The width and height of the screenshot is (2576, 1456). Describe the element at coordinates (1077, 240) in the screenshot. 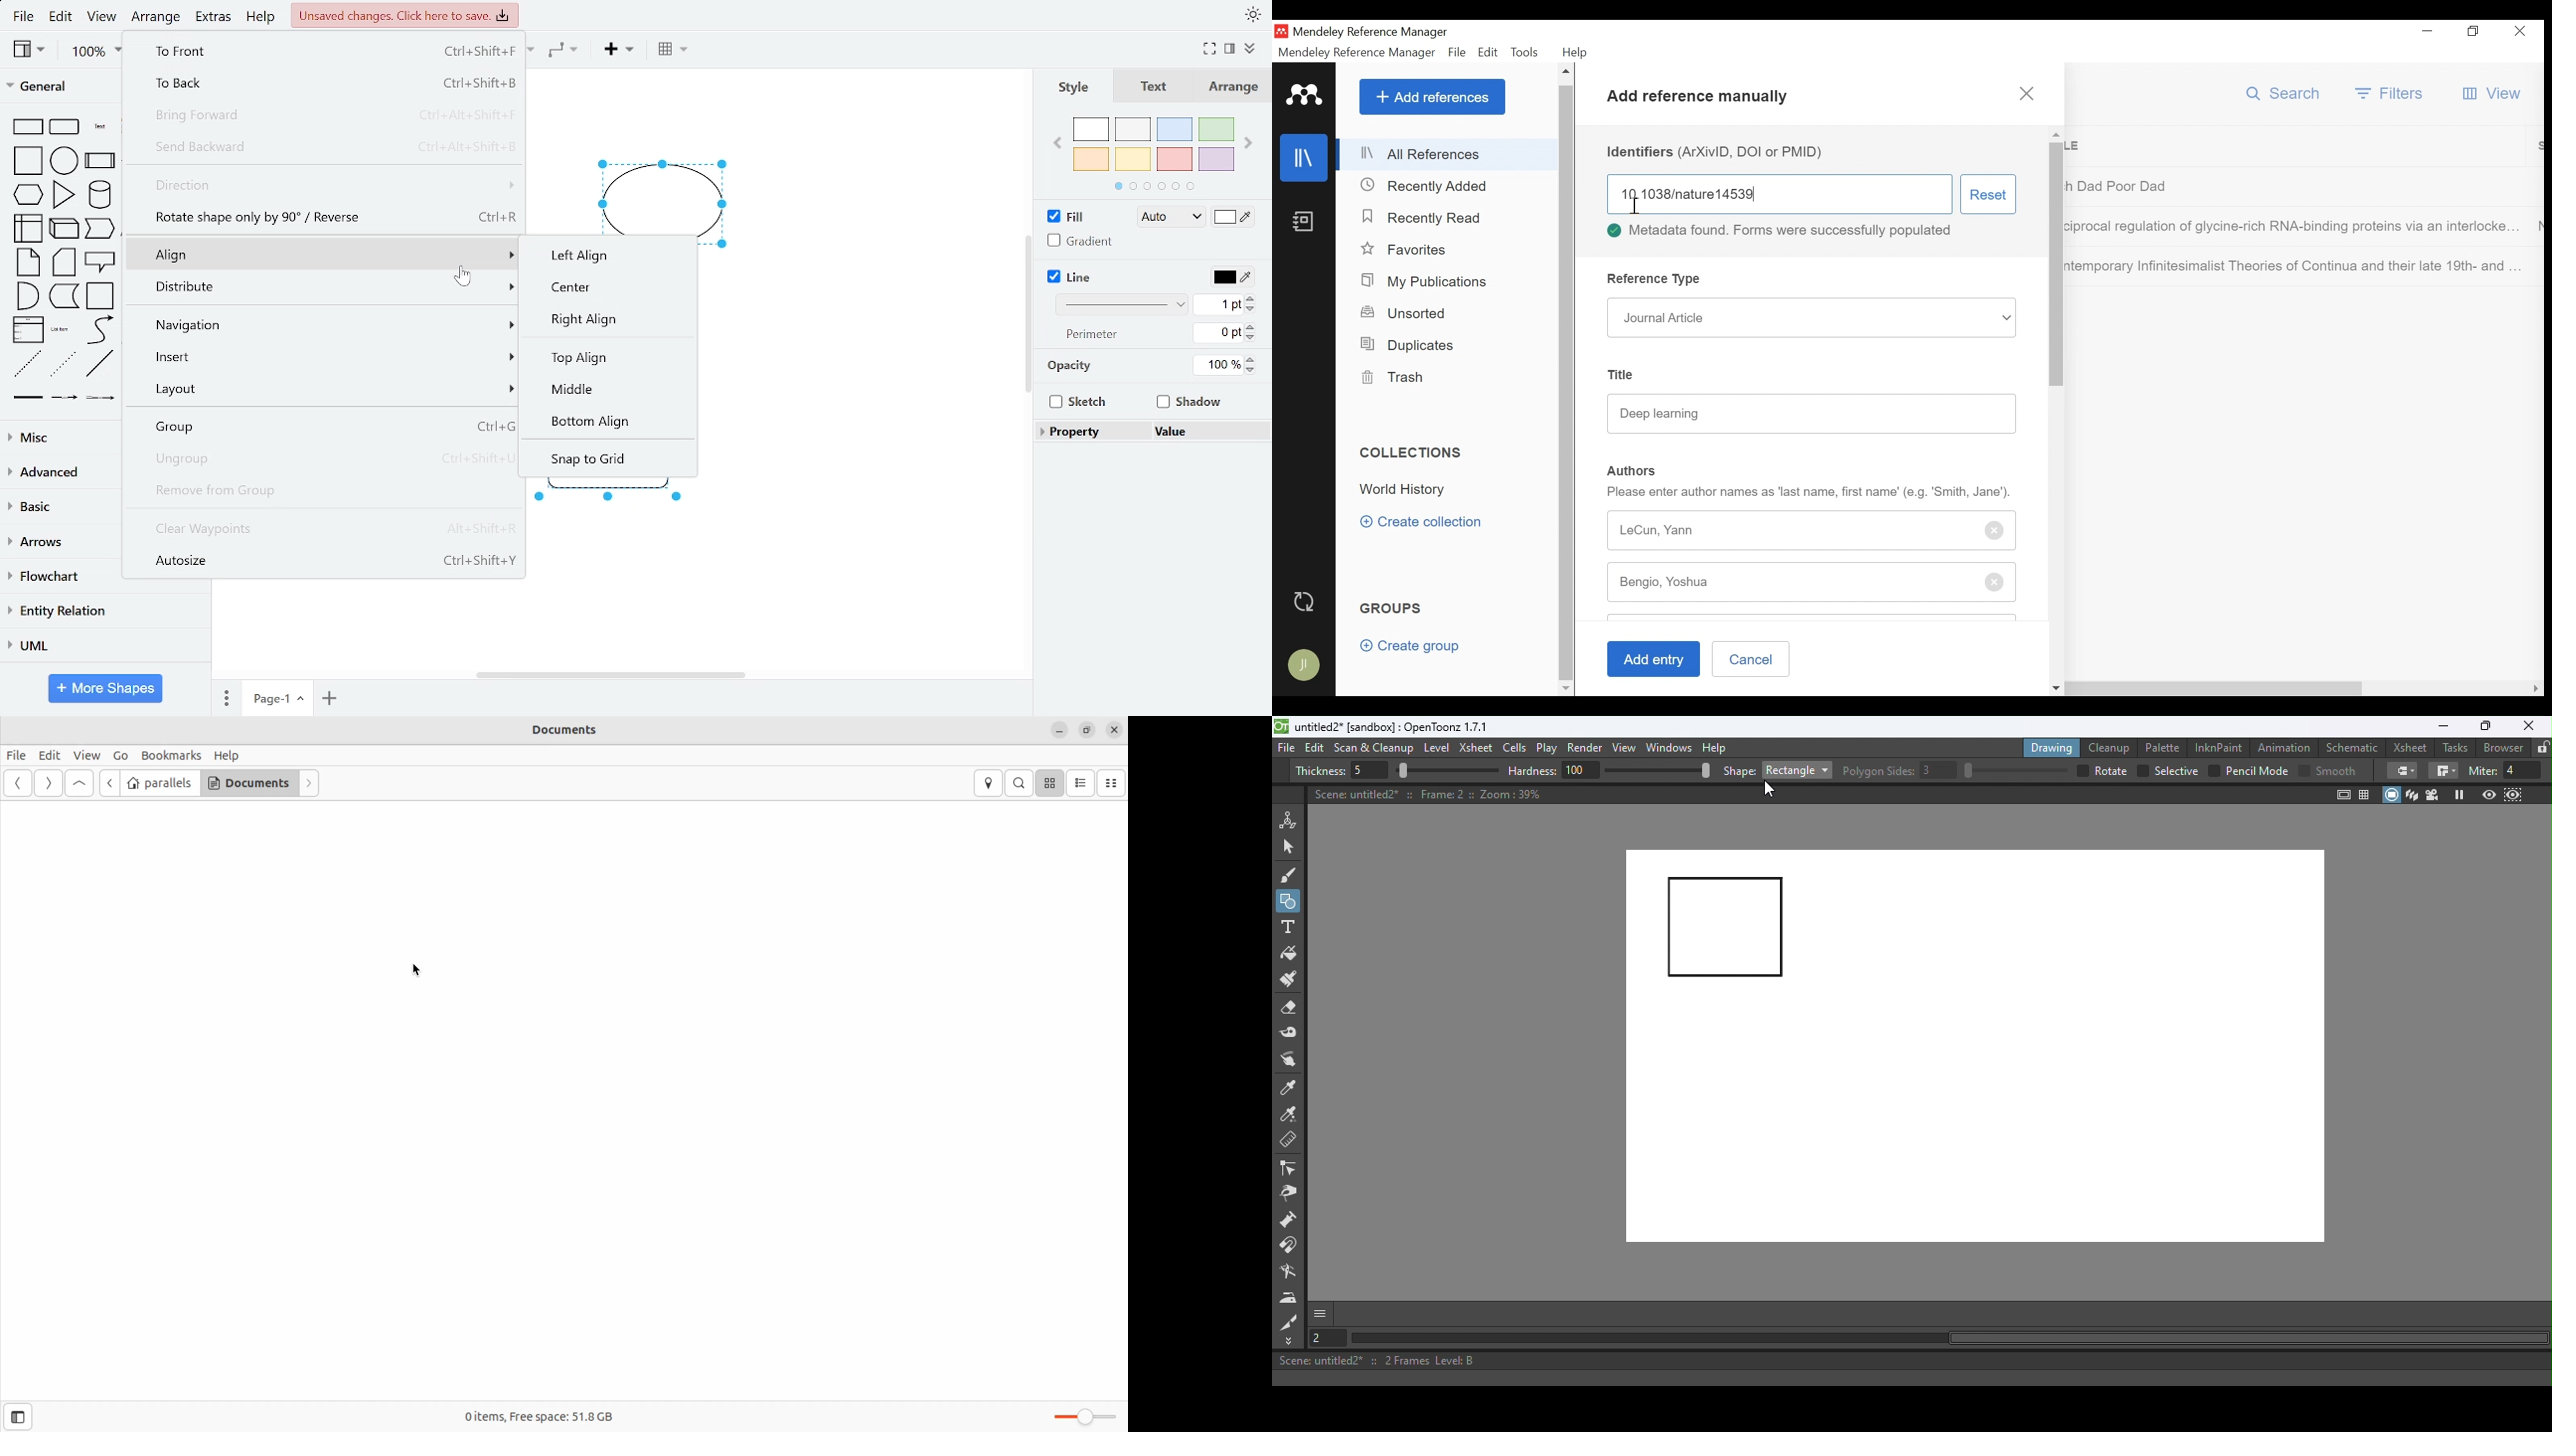

I see `Gradient` at that location.